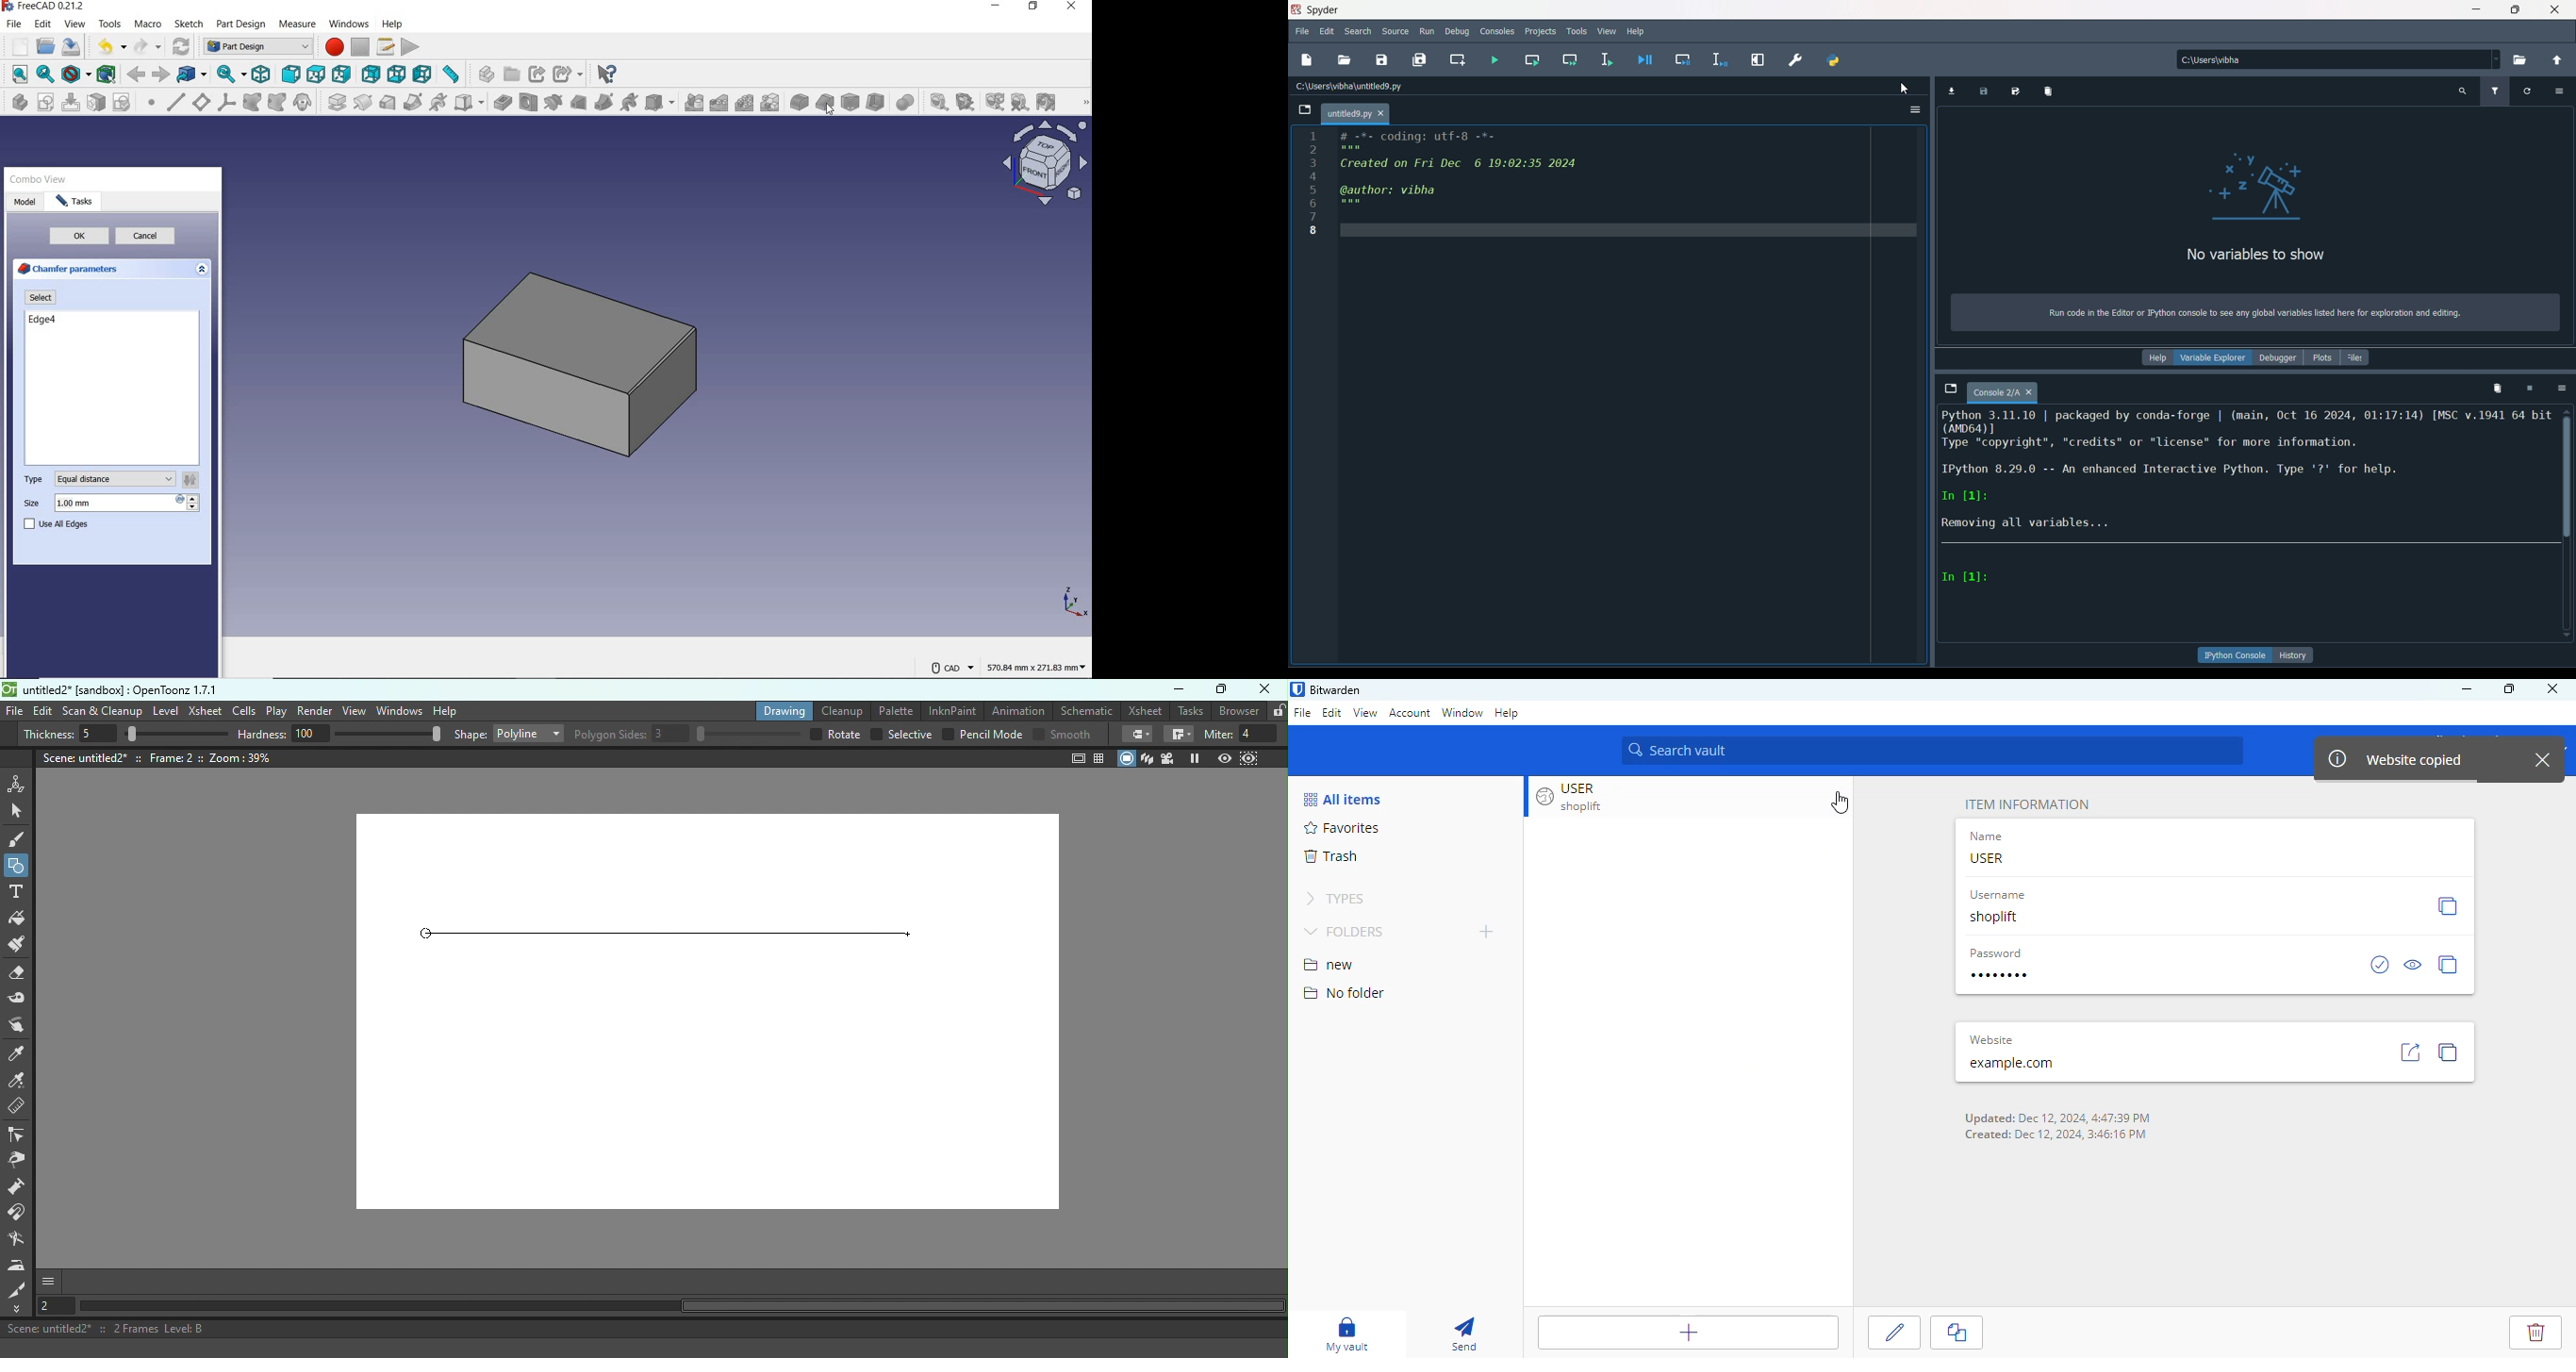 The height and width of the screenshot is (1372, 2576). Describe the element at coordinates (2494, 91) in the screenshot. I see `filter variable` at that location.